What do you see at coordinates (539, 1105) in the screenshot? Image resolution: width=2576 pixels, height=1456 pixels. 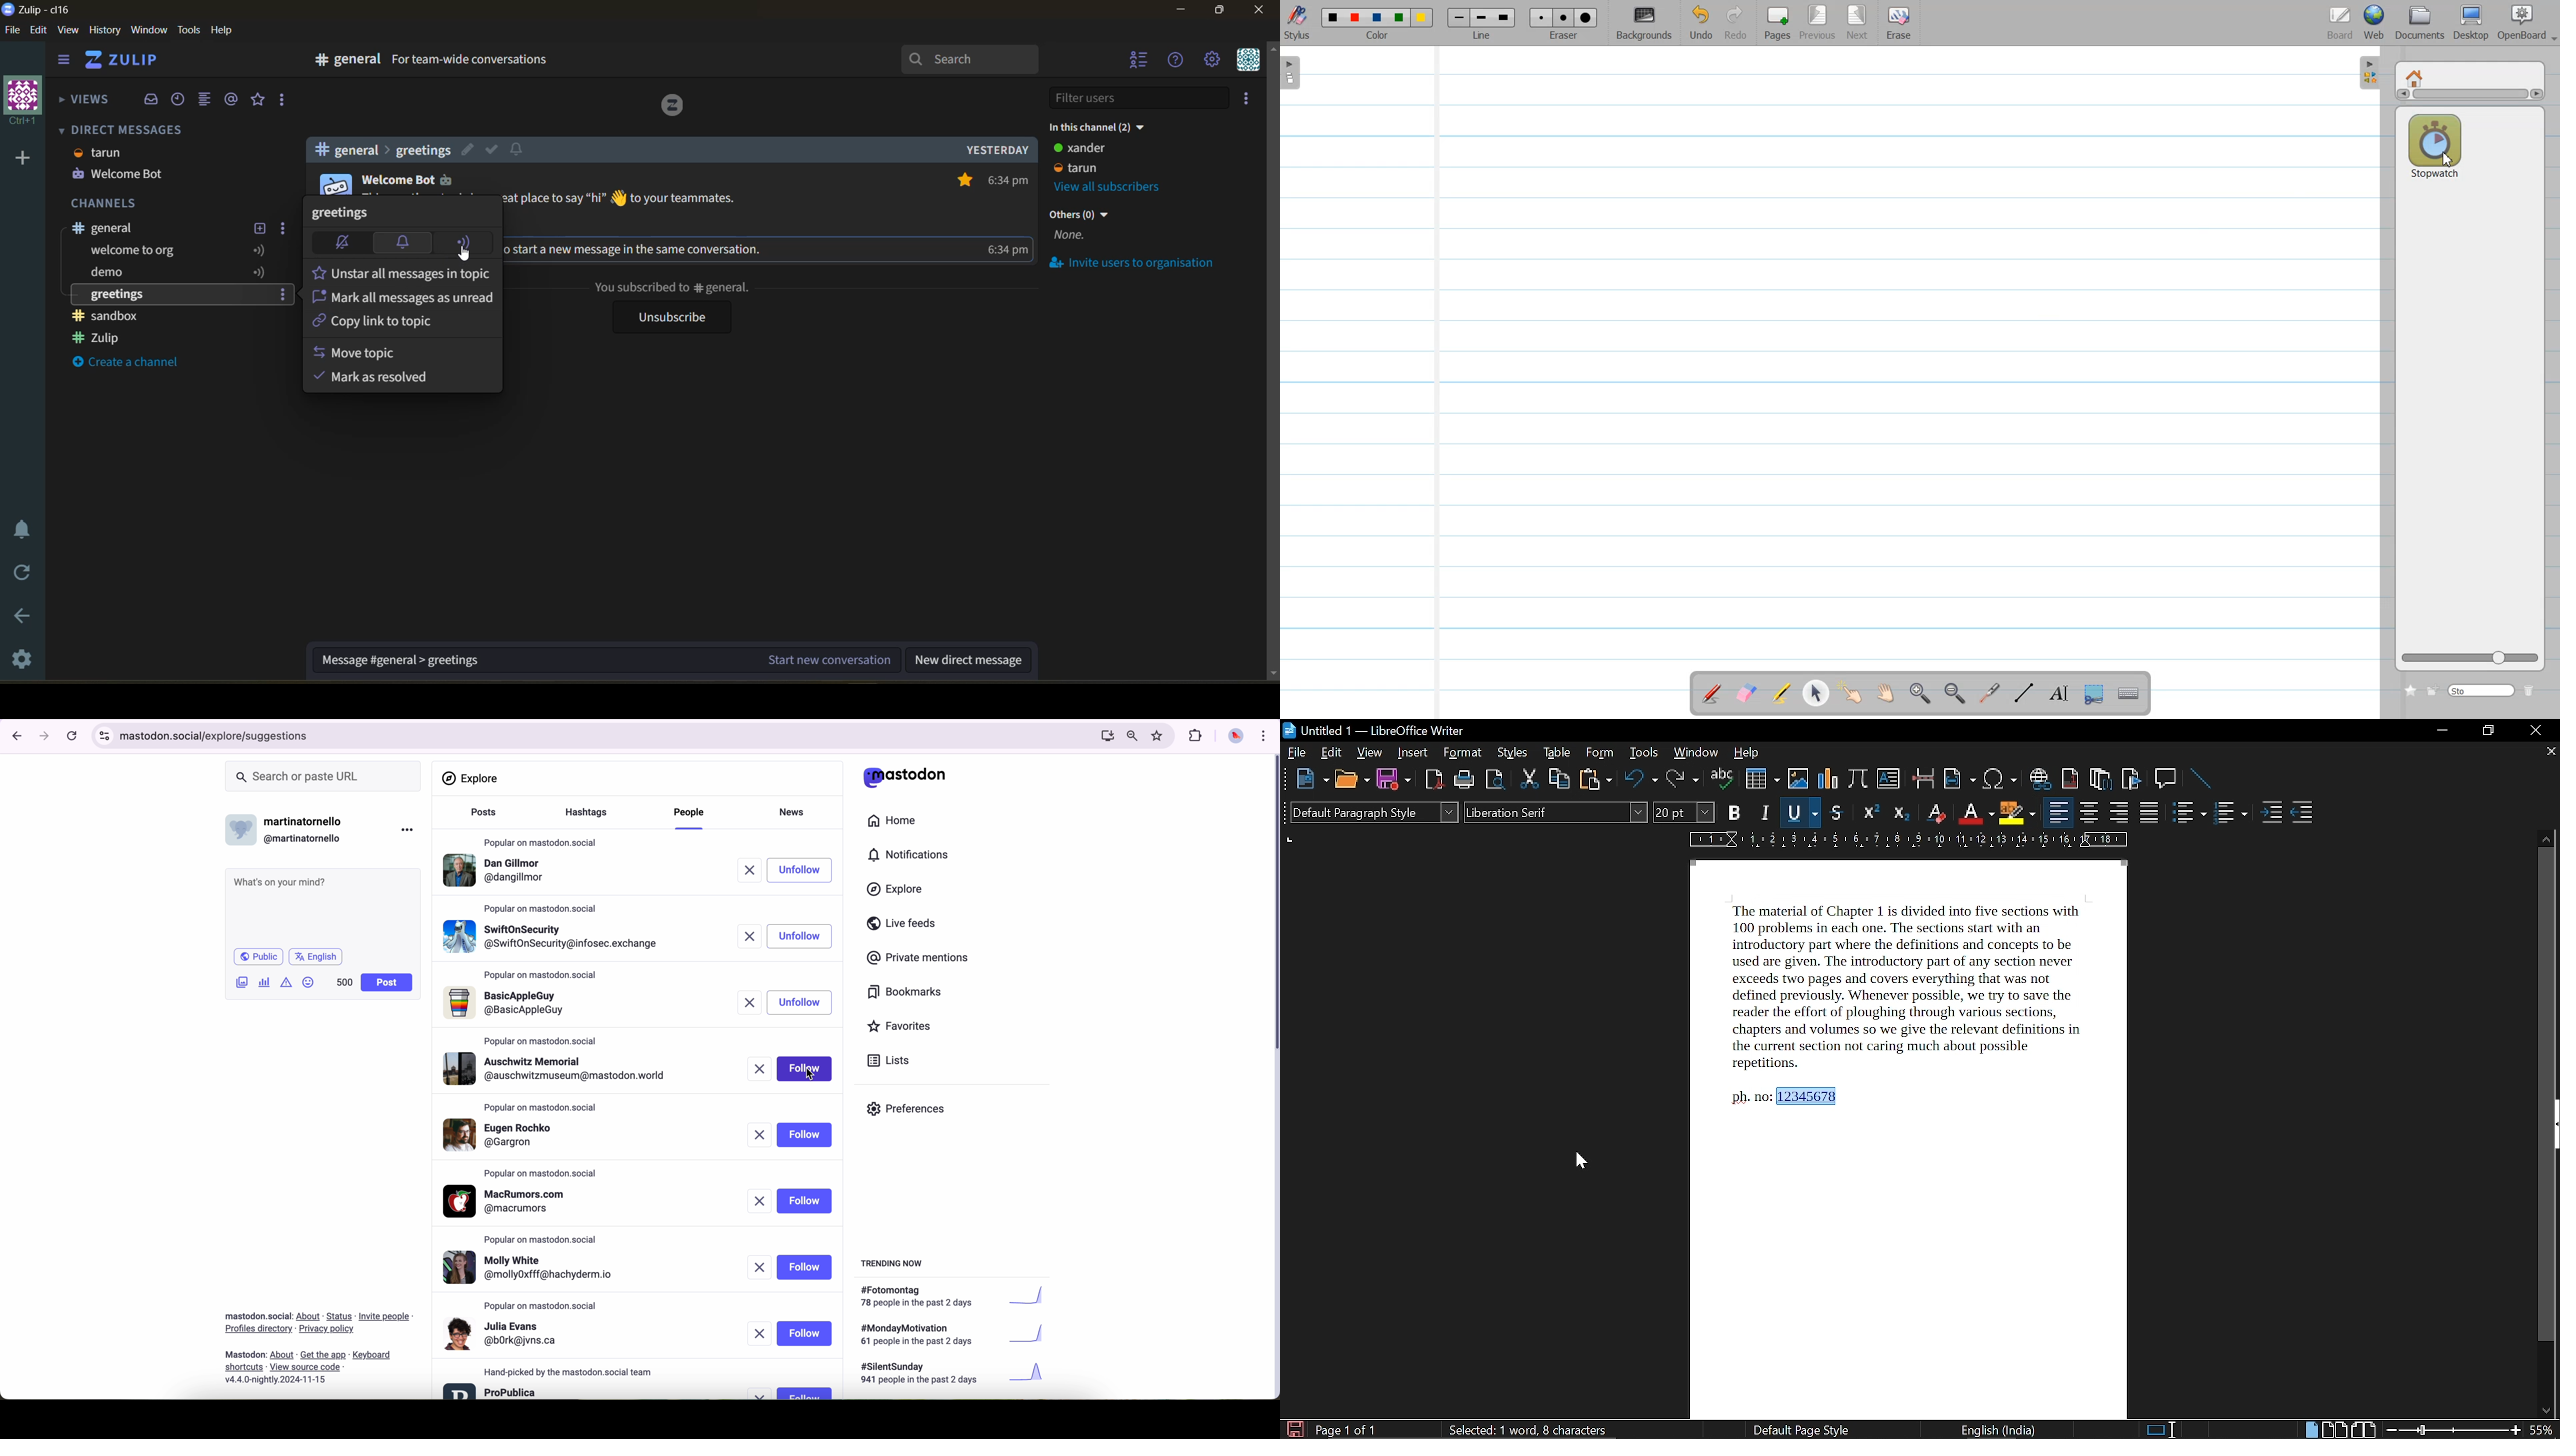 I see `popular on mastodon.social` at bounding box center [539, 1105].